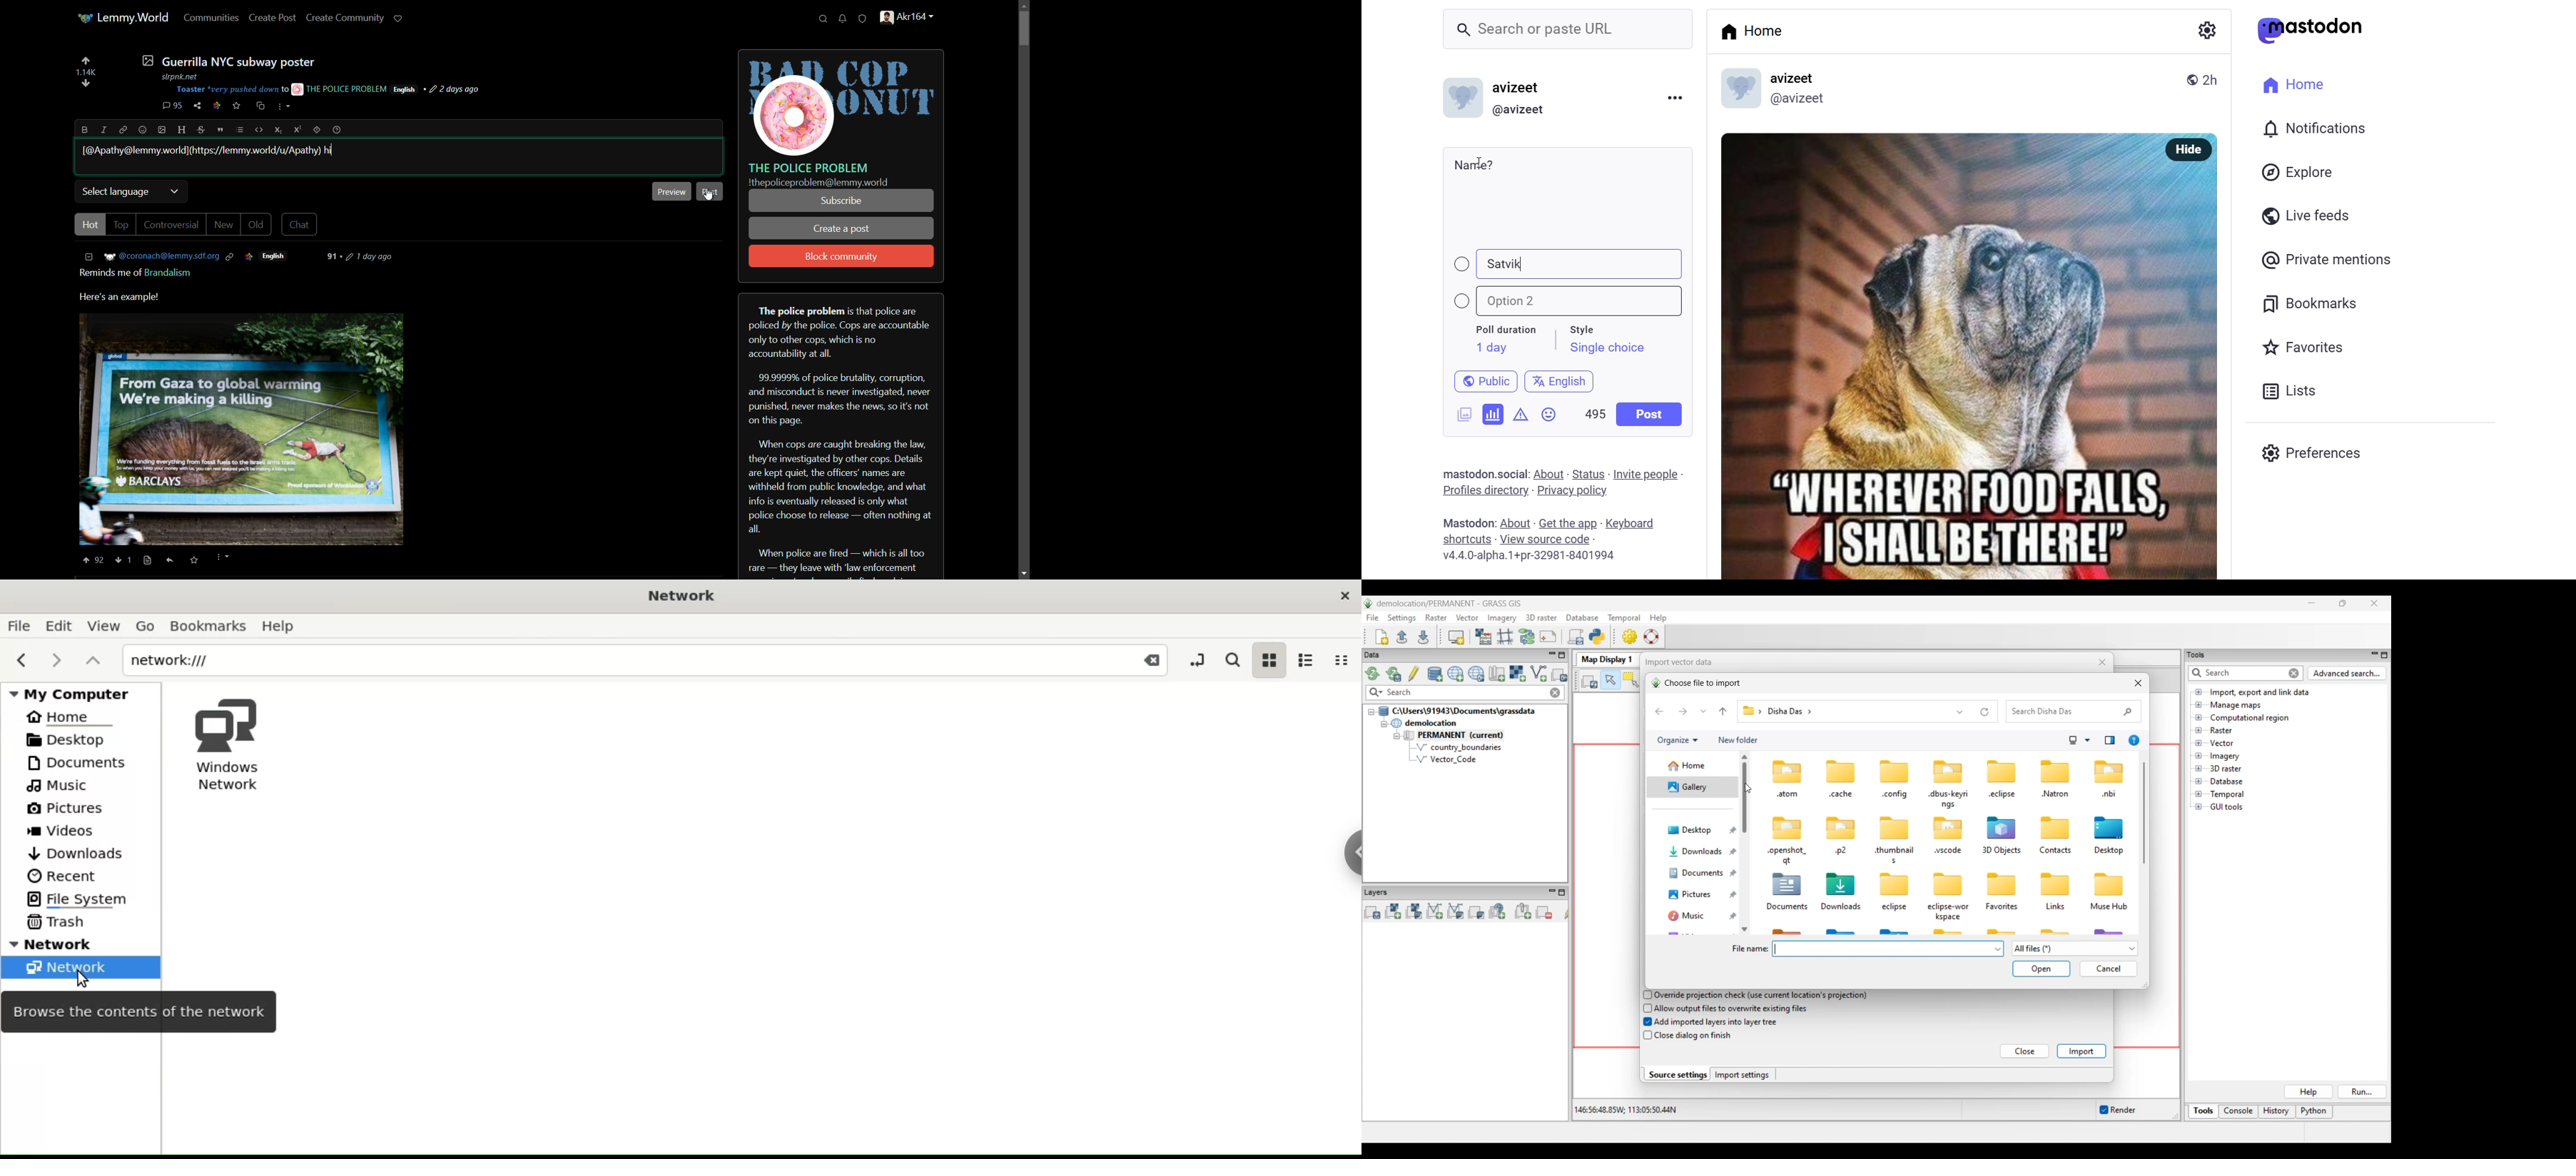  Describe the element at coordinates (1607, 350) in the screenshot. I see `single choice` at that location.